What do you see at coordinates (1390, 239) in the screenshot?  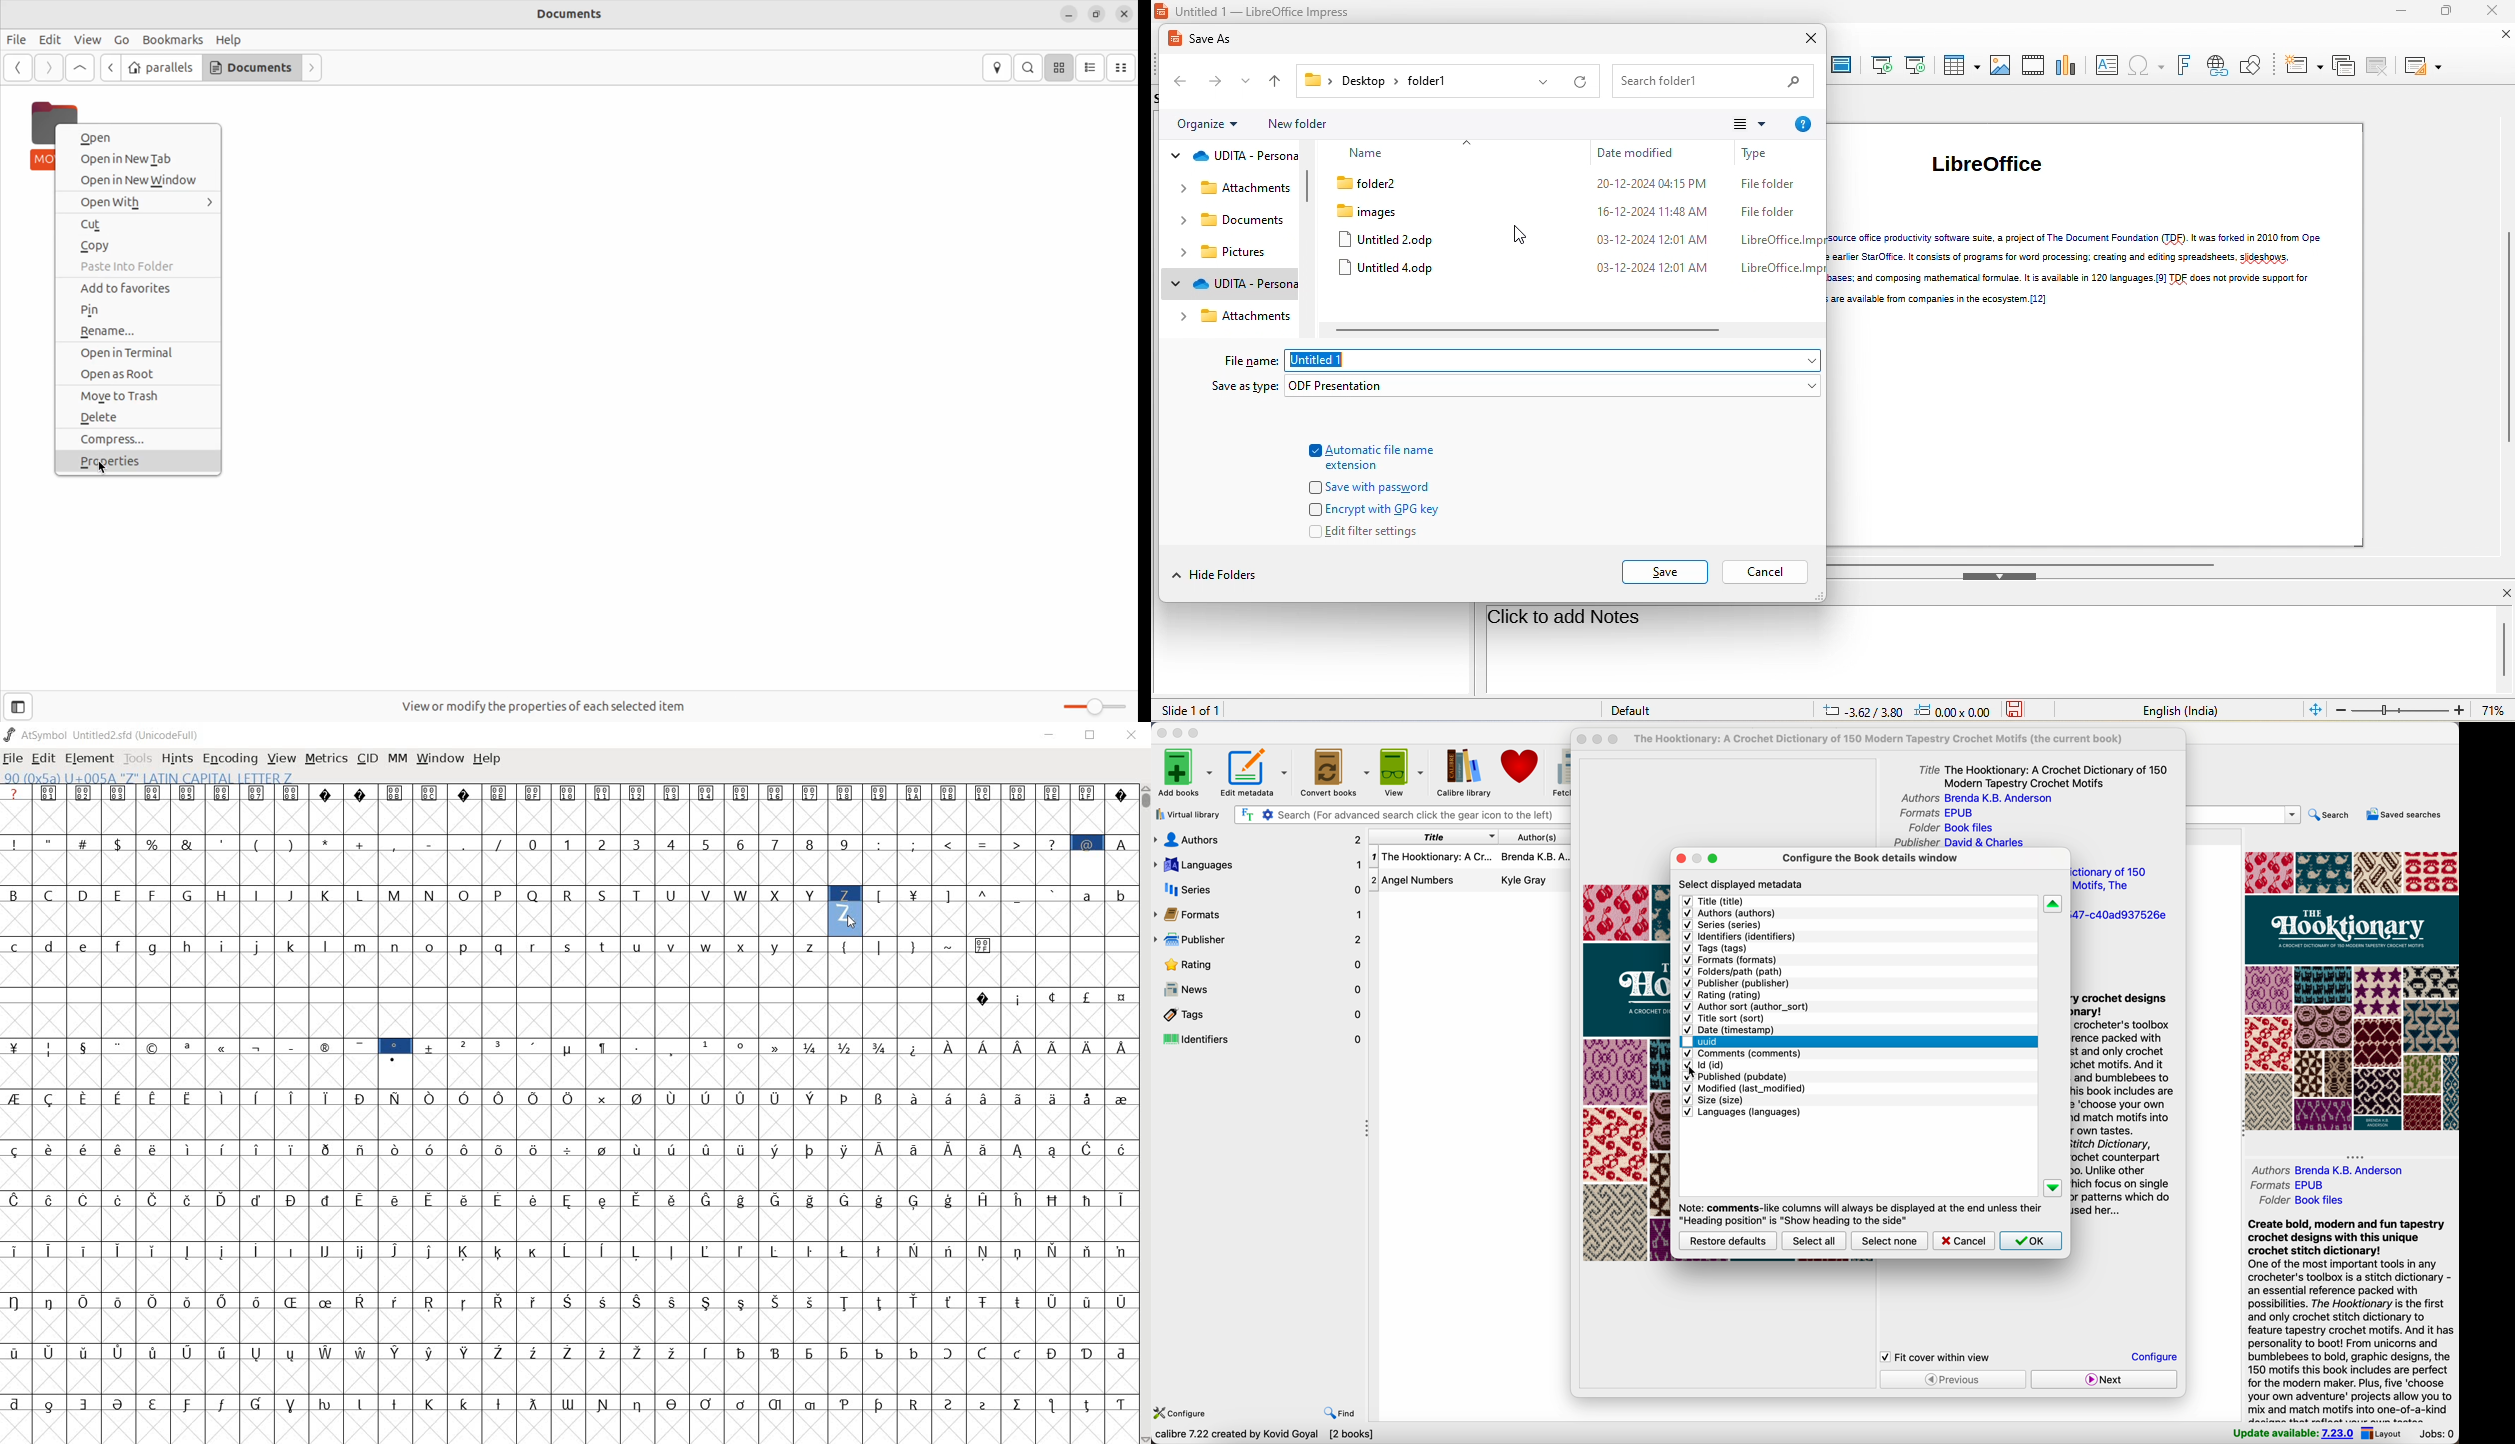 I see `untitled 2 odp` at bounding box center [1390, 239].